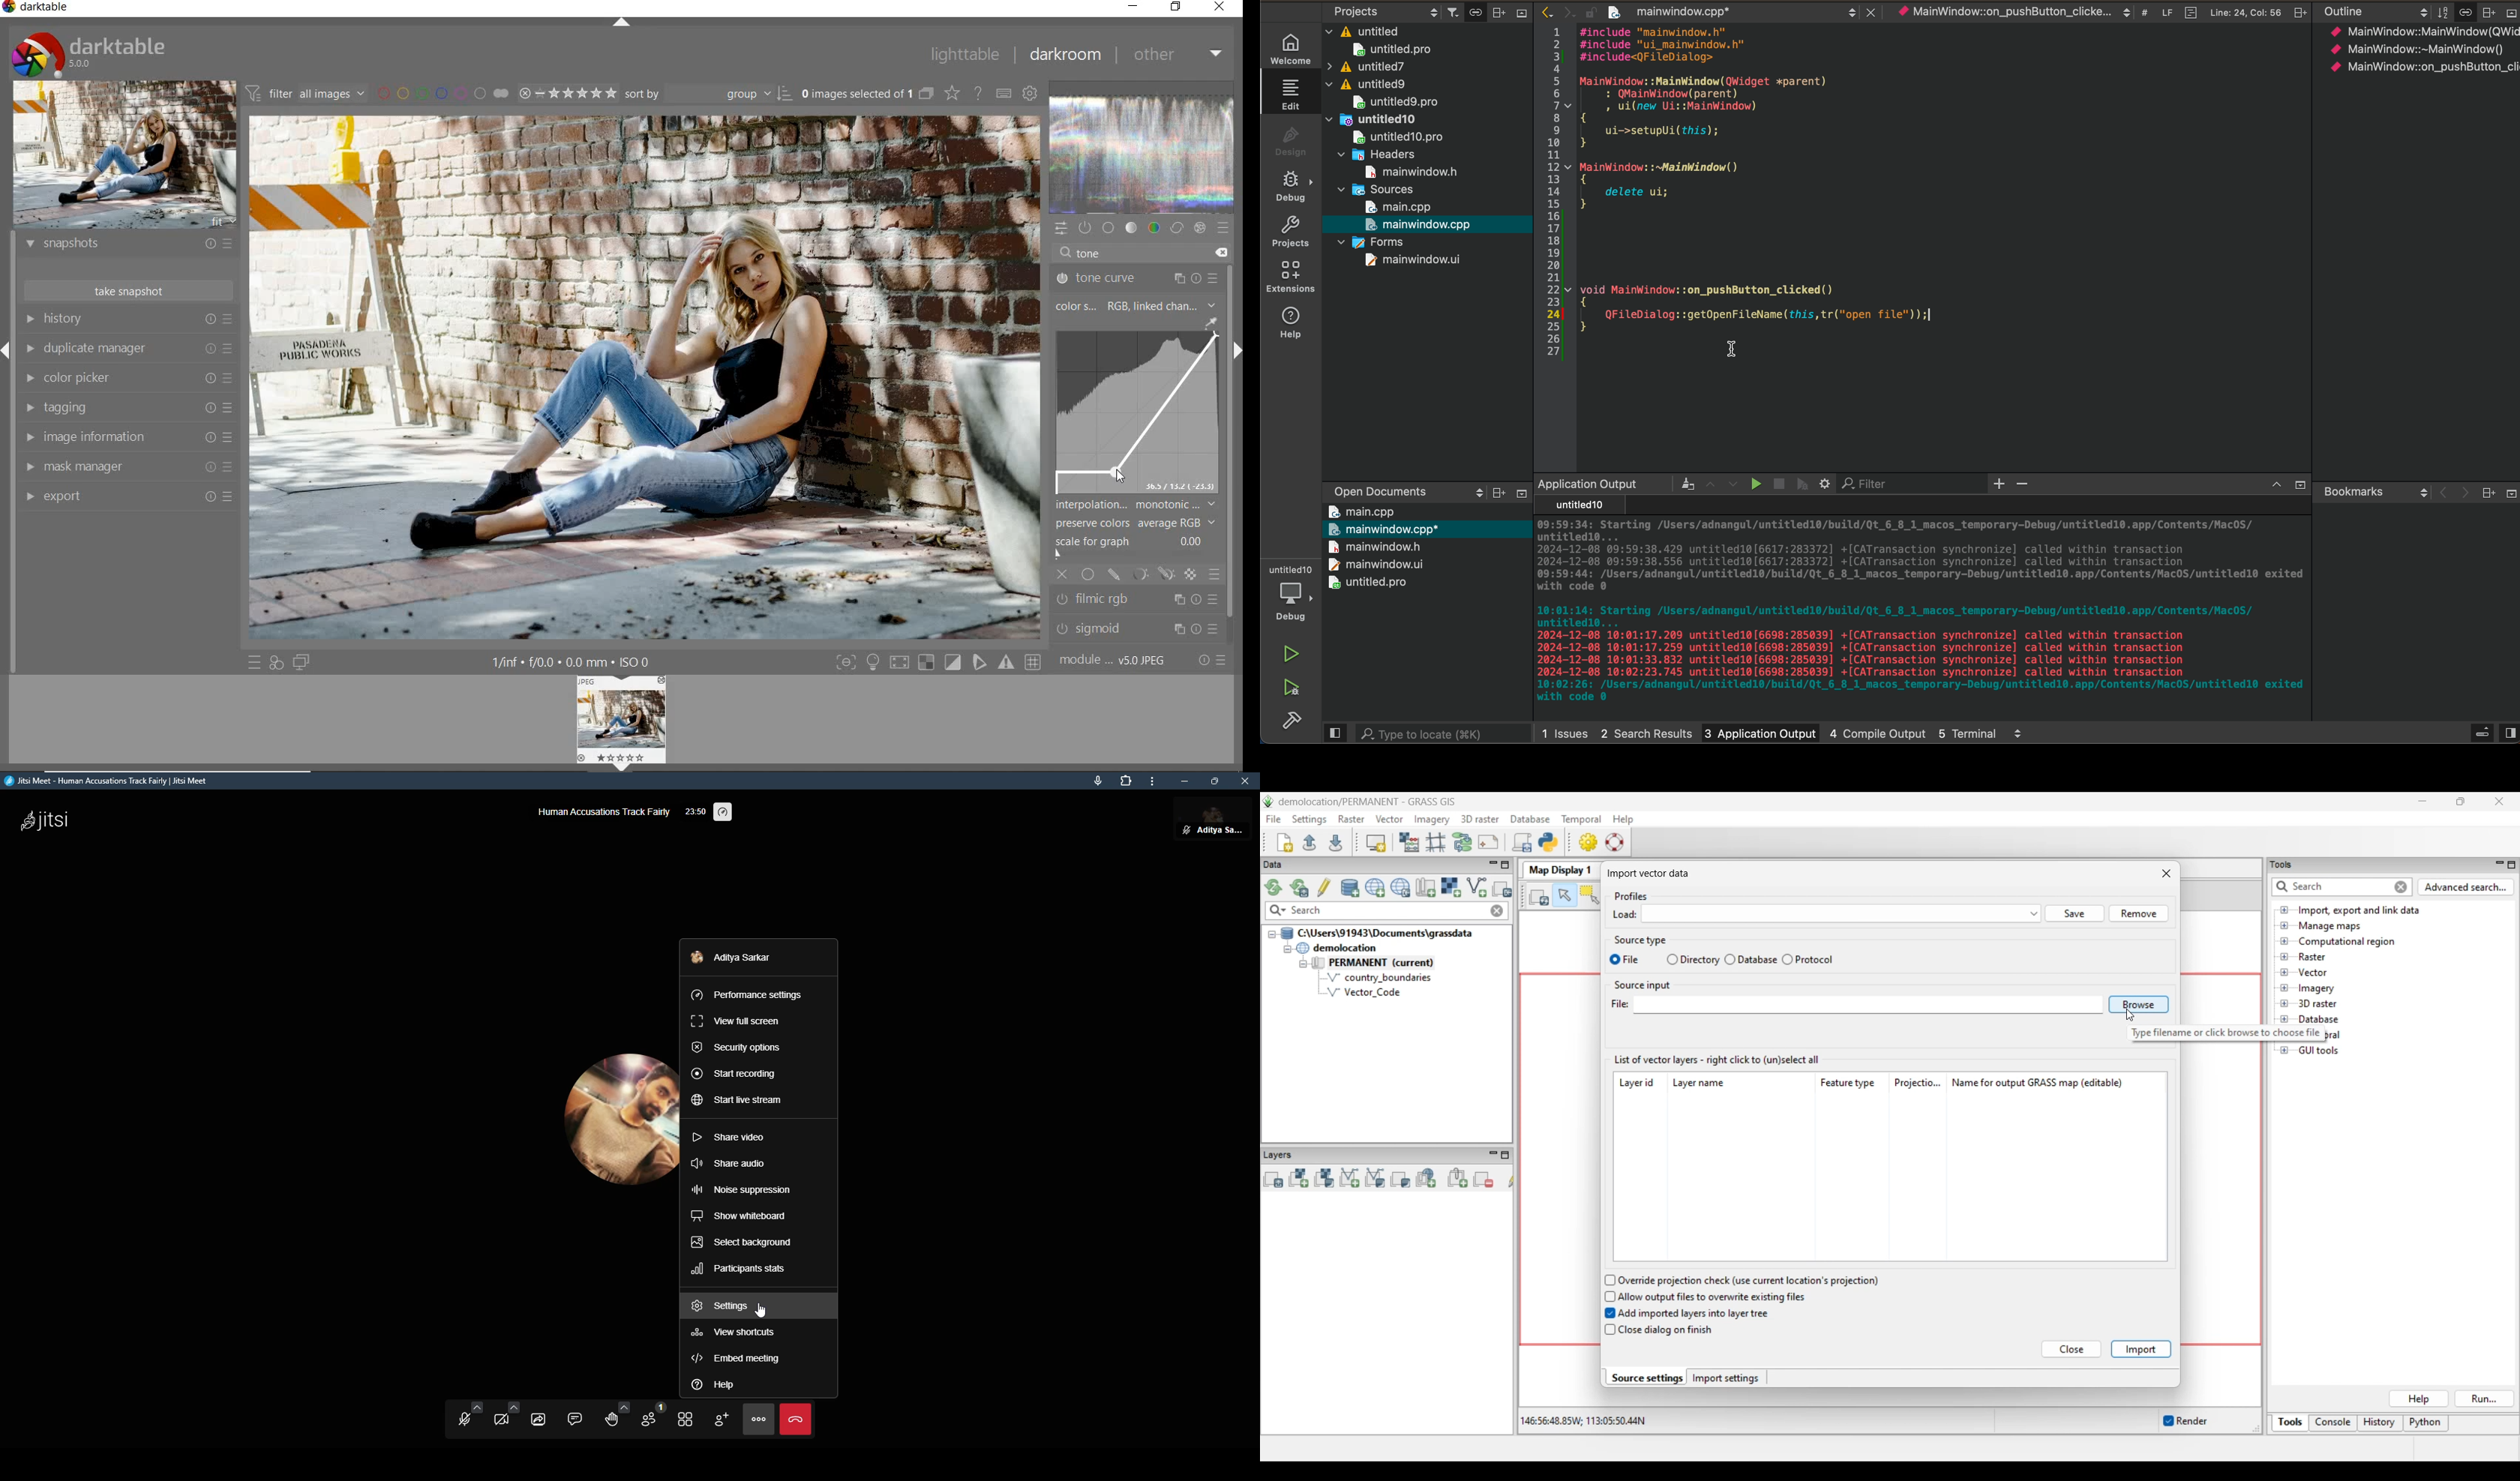 The height and width of the screenshot is (1484, 2520). What do you see at coordinates (2509, 729) in the screenshot?
I see `split` at bounding box center [2509, 729].